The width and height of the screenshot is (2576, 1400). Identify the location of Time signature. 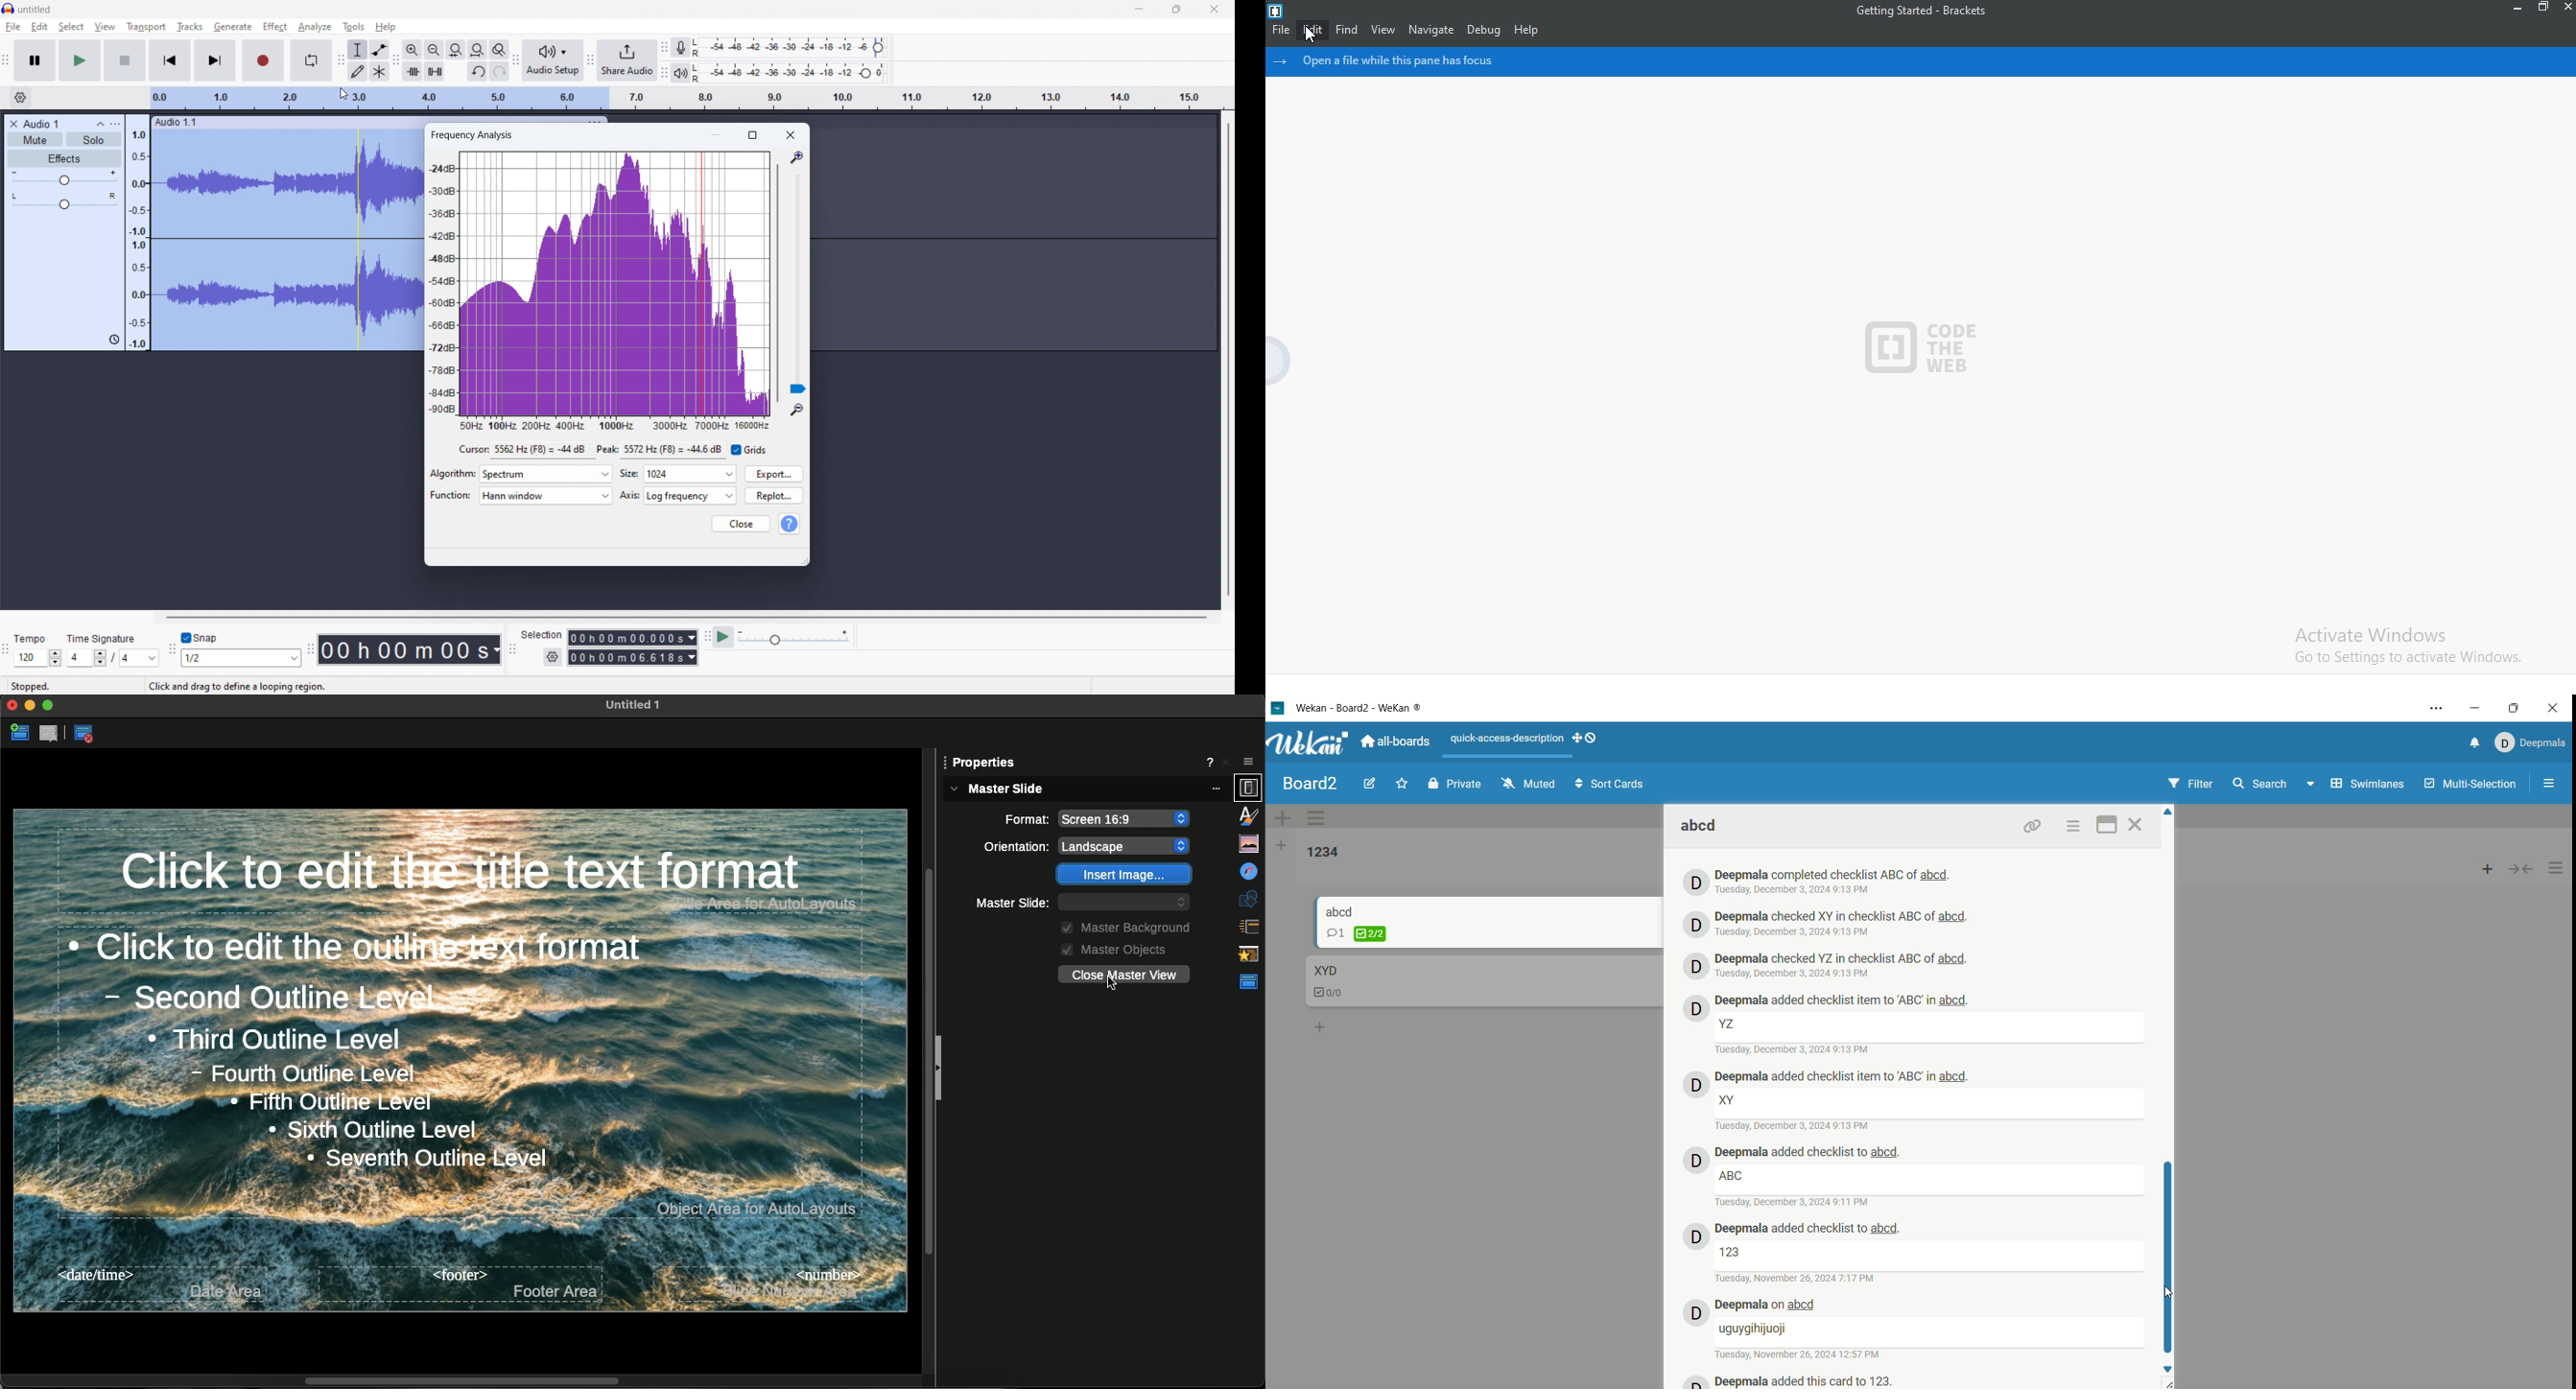
(107, 637).